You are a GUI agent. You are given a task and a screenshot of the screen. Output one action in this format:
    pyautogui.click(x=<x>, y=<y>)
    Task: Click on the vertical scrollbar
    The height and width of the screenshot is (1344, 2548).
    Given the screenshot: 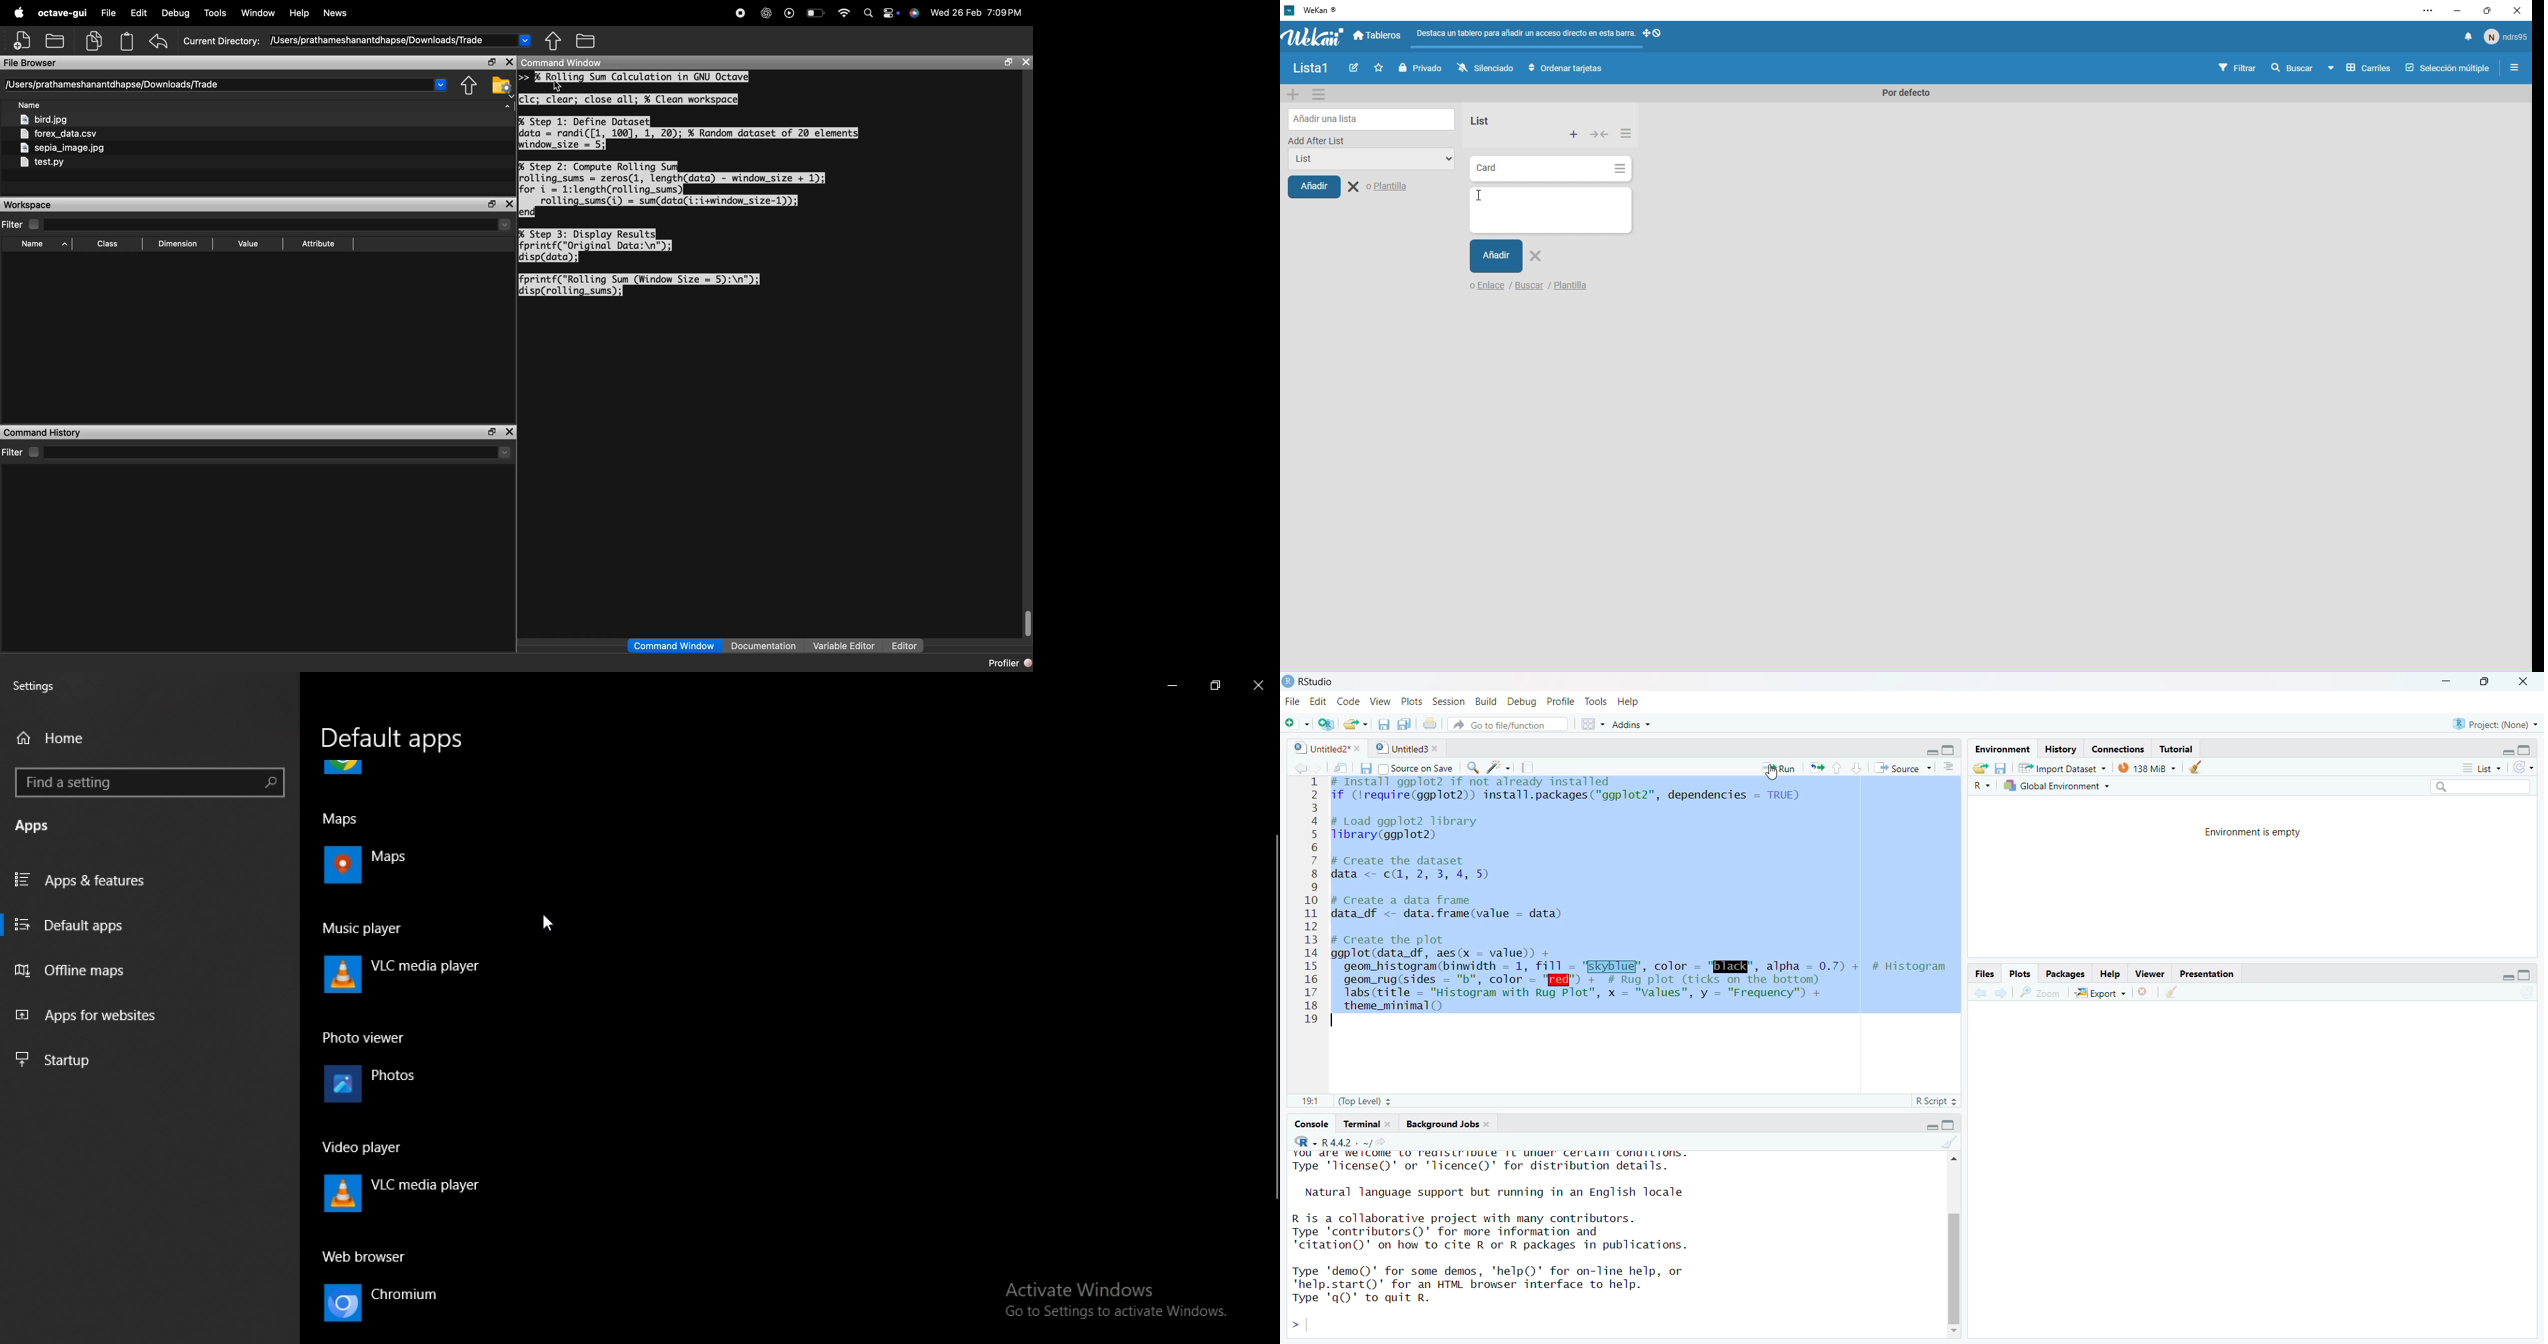 What is the action you would take?
    pyautogui.click(x=1272, y=1014)
    